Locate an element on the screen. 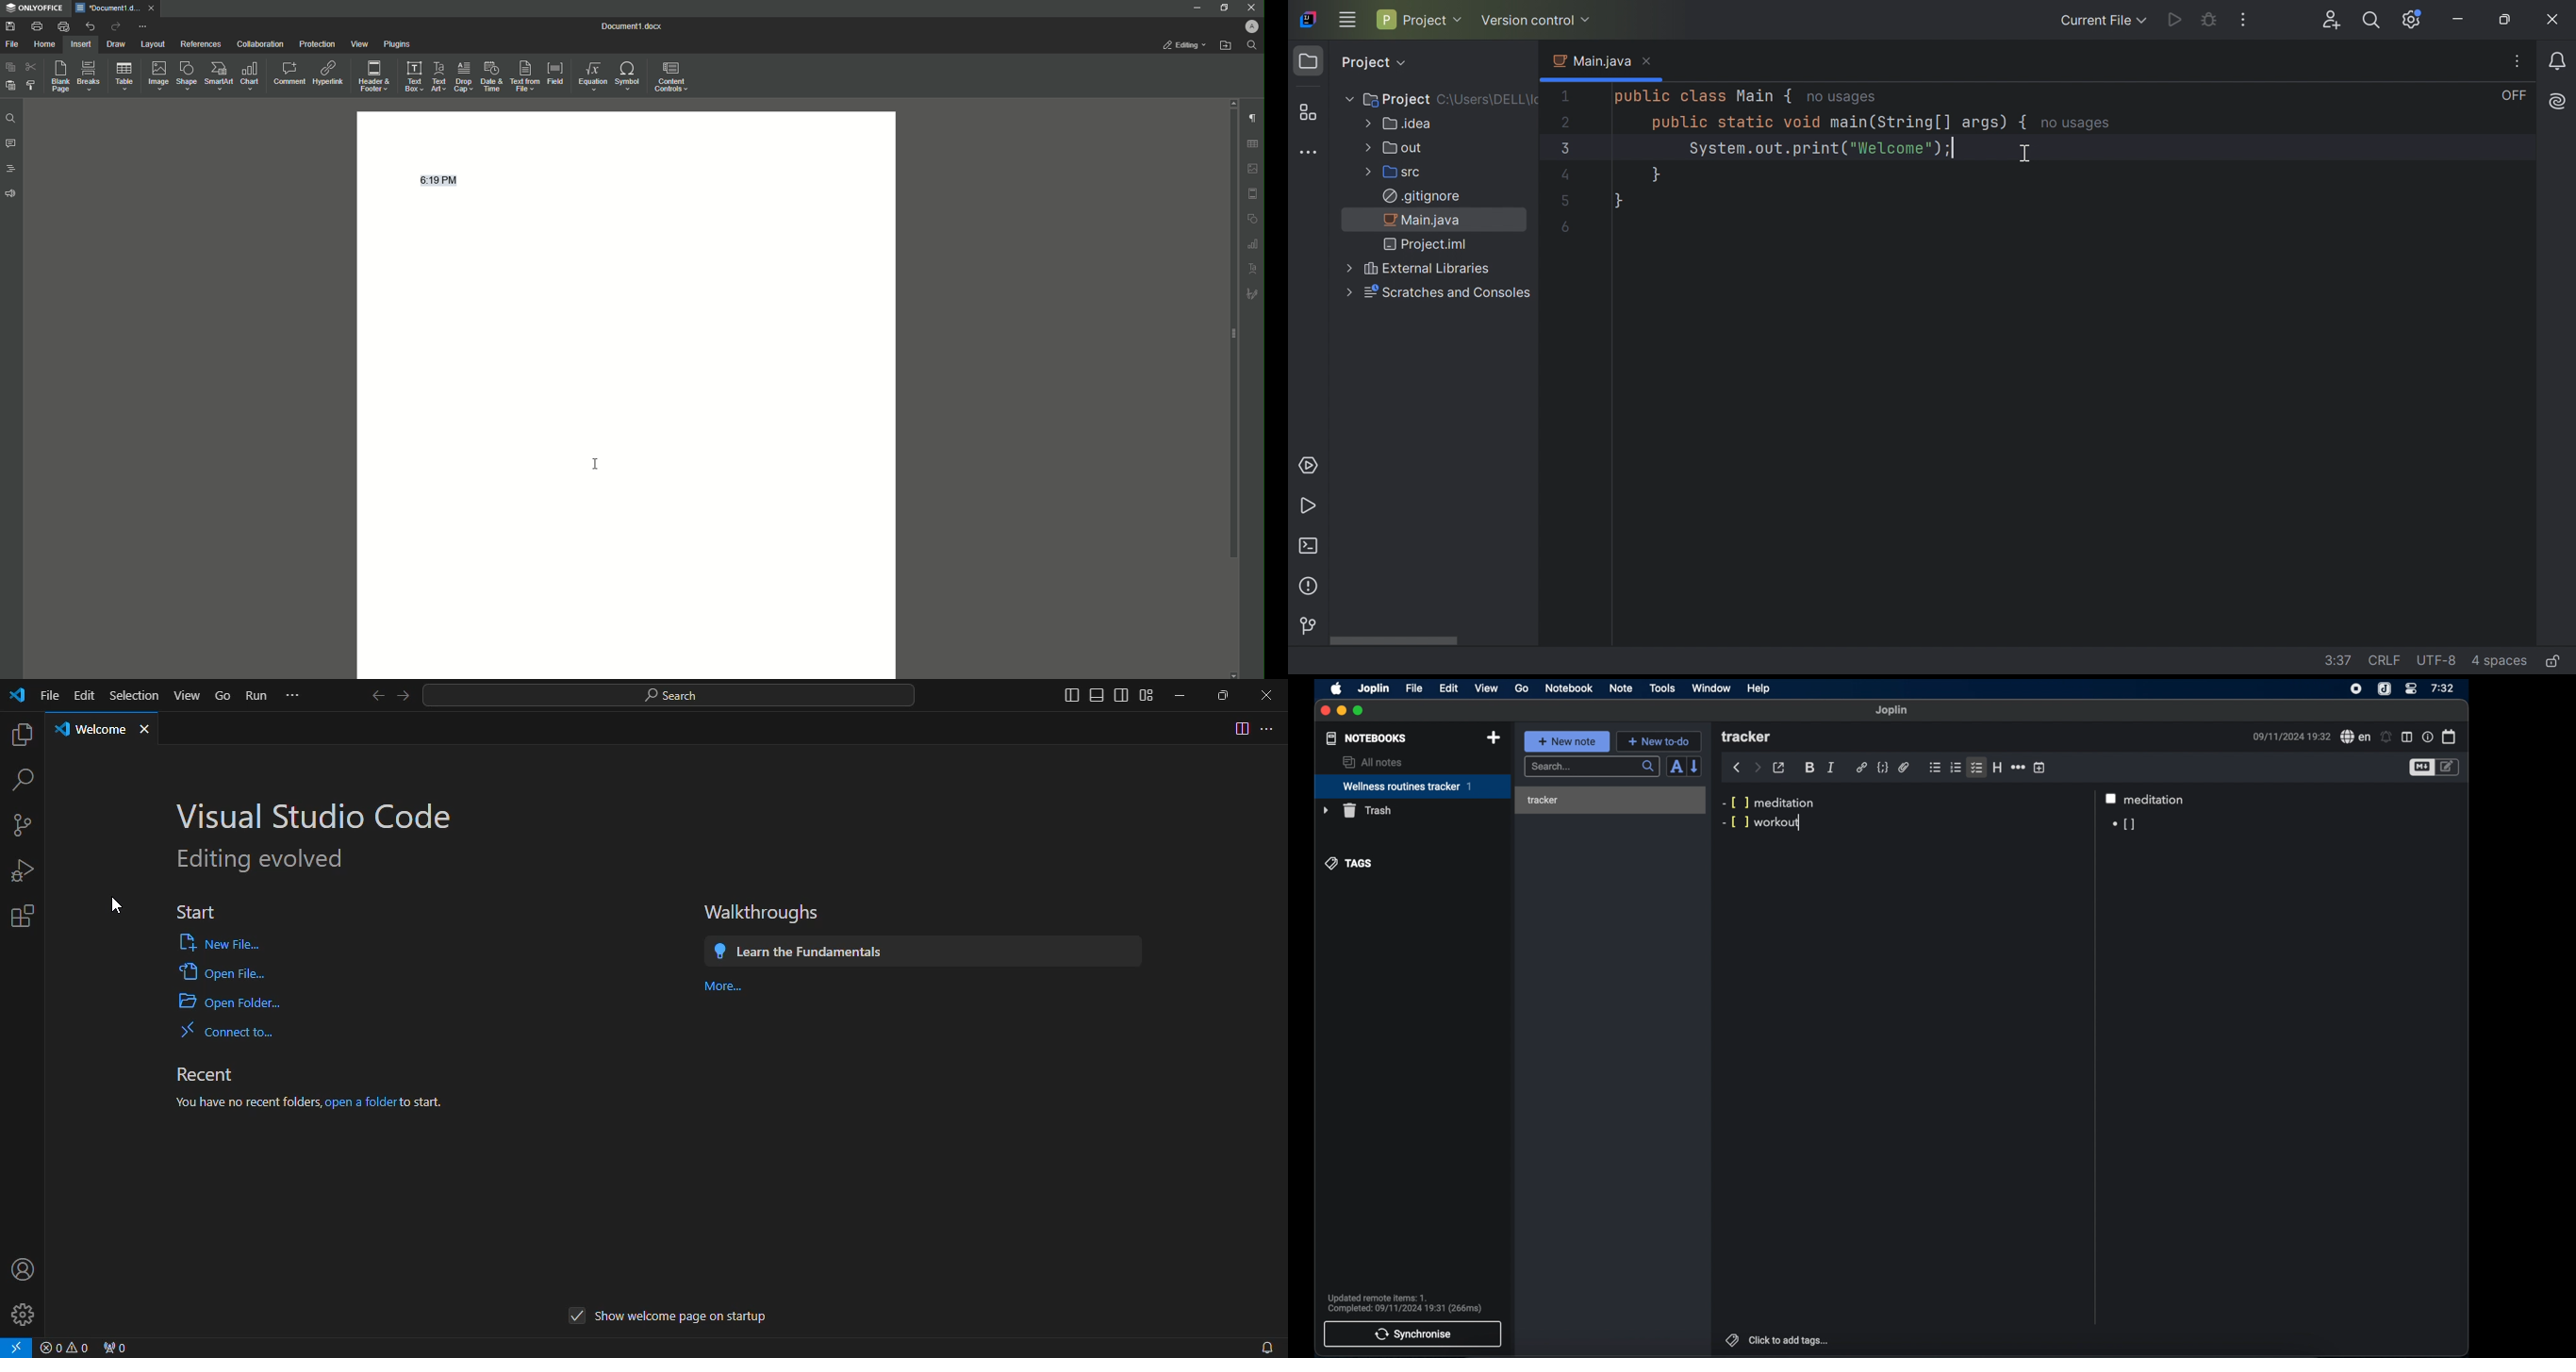  Run is located at coordinates (256, 694).